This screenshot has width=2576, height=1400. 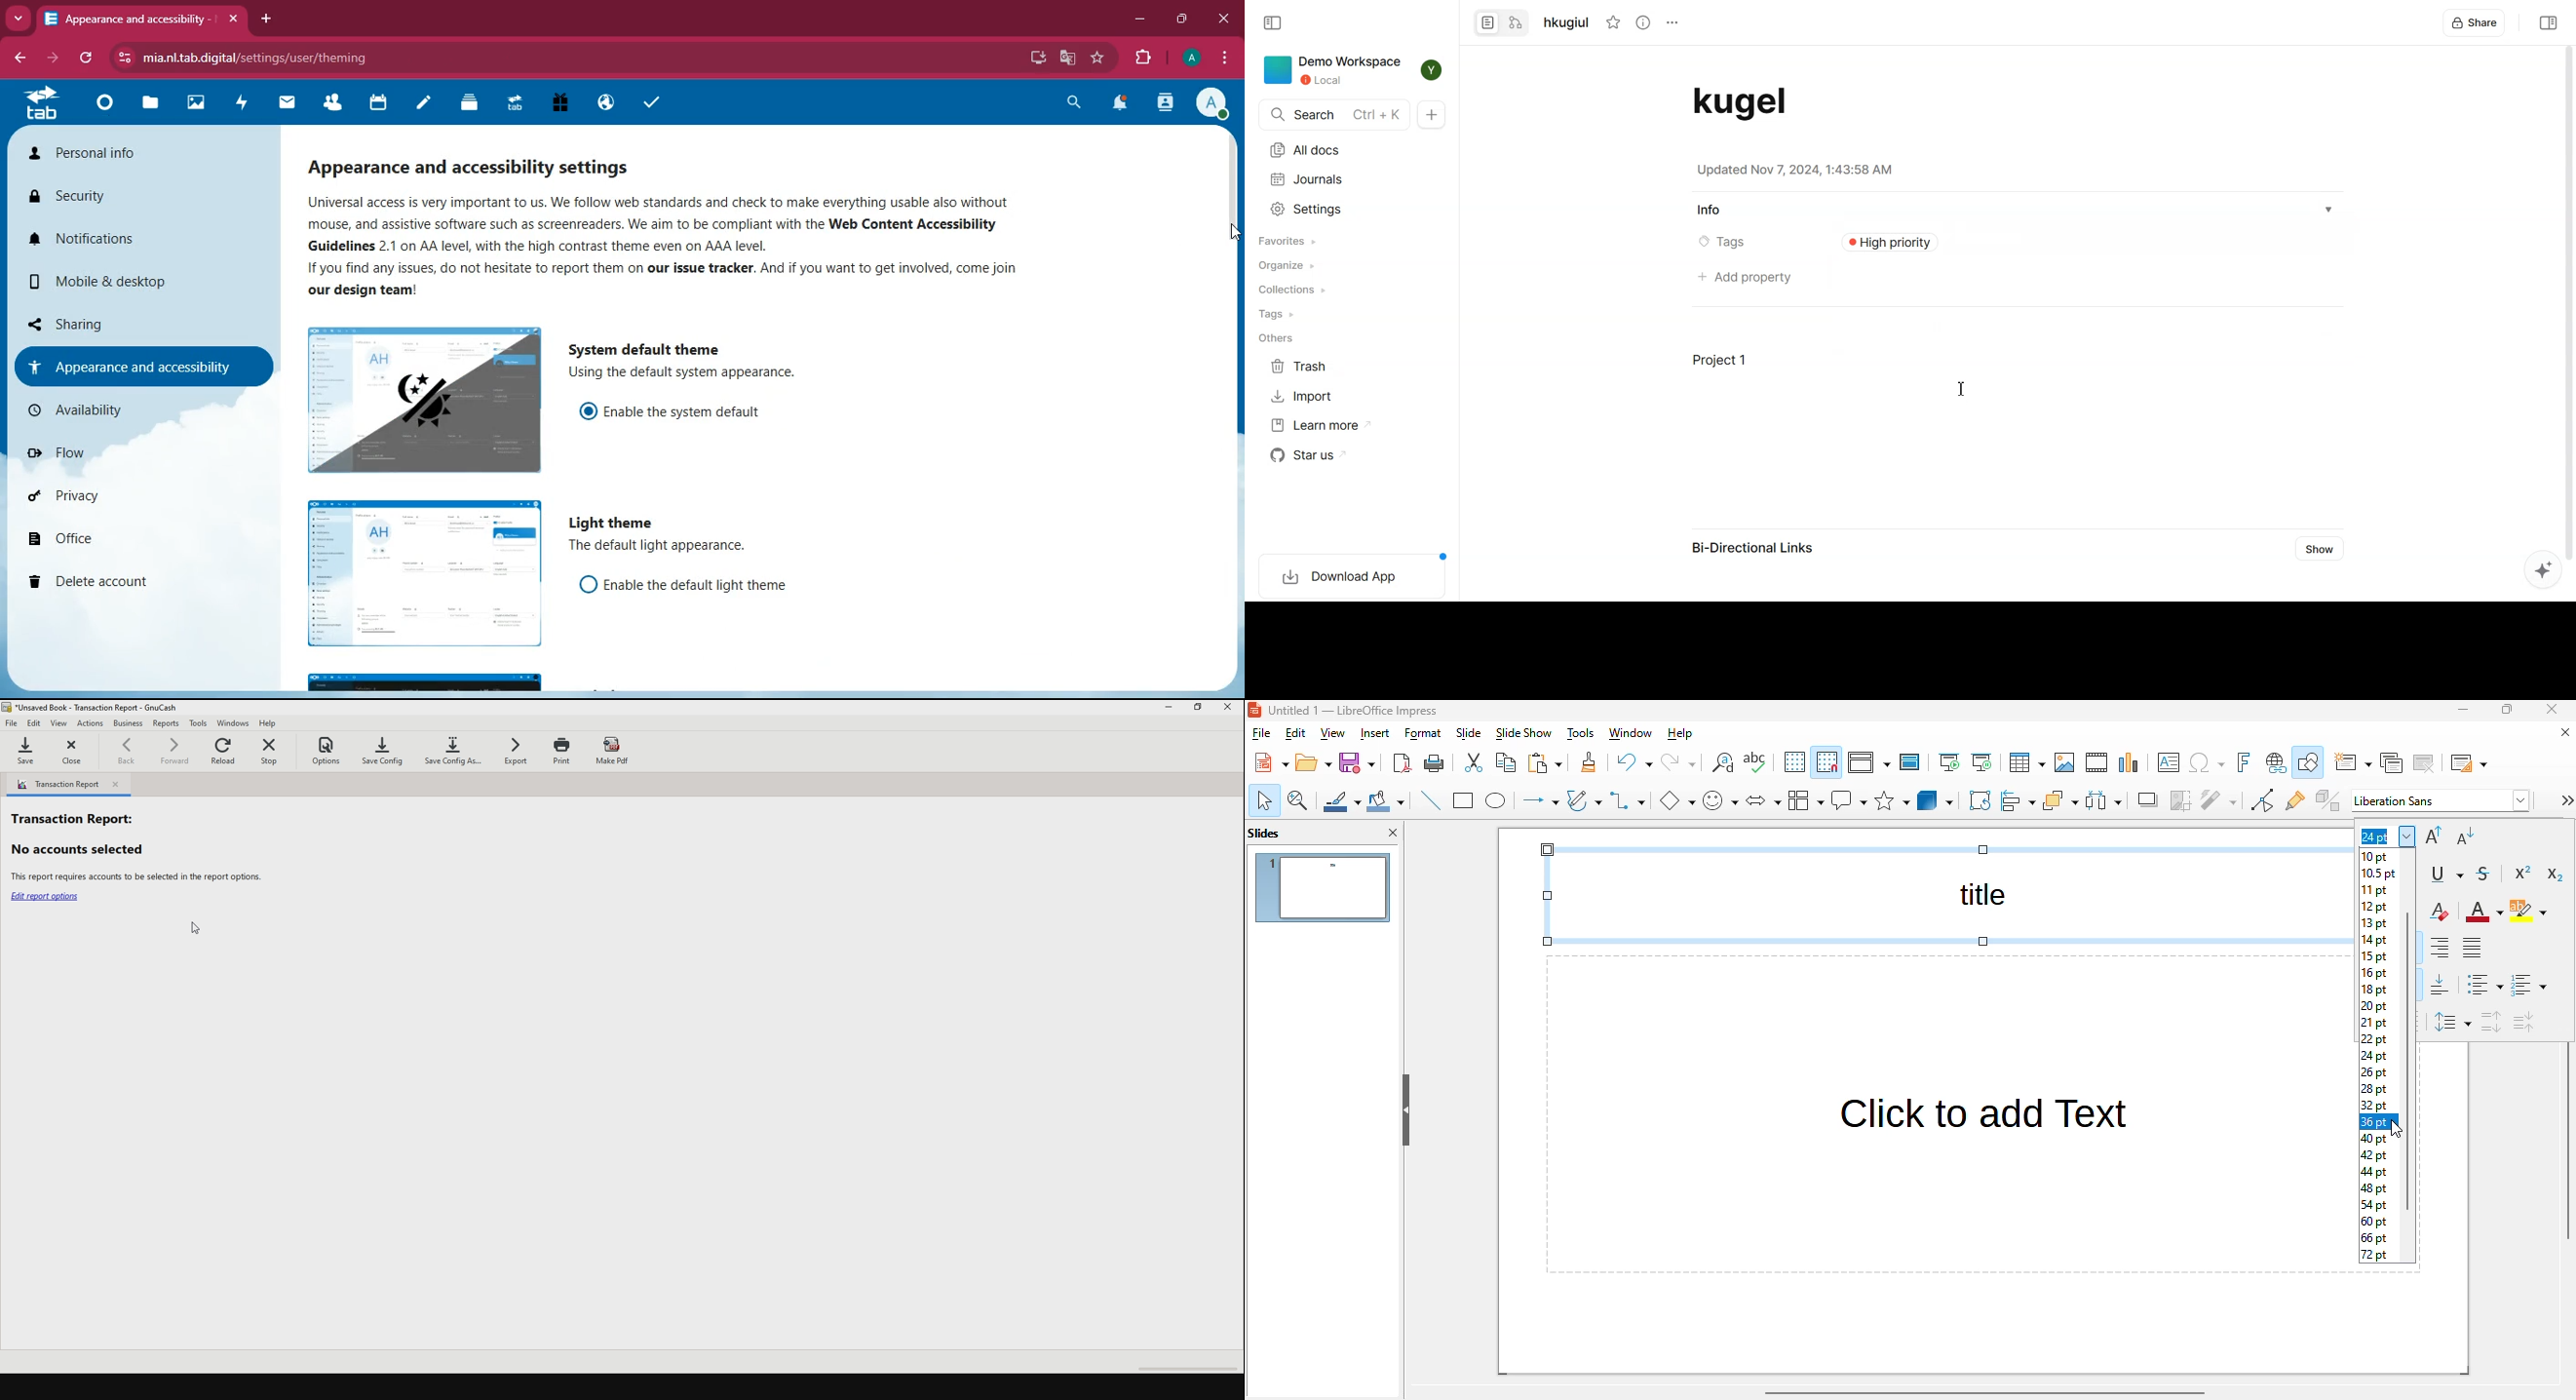 What do you see at coordinates (131, 323) in the screenshot?
I see `sharing` at bounding box center [131, 323].